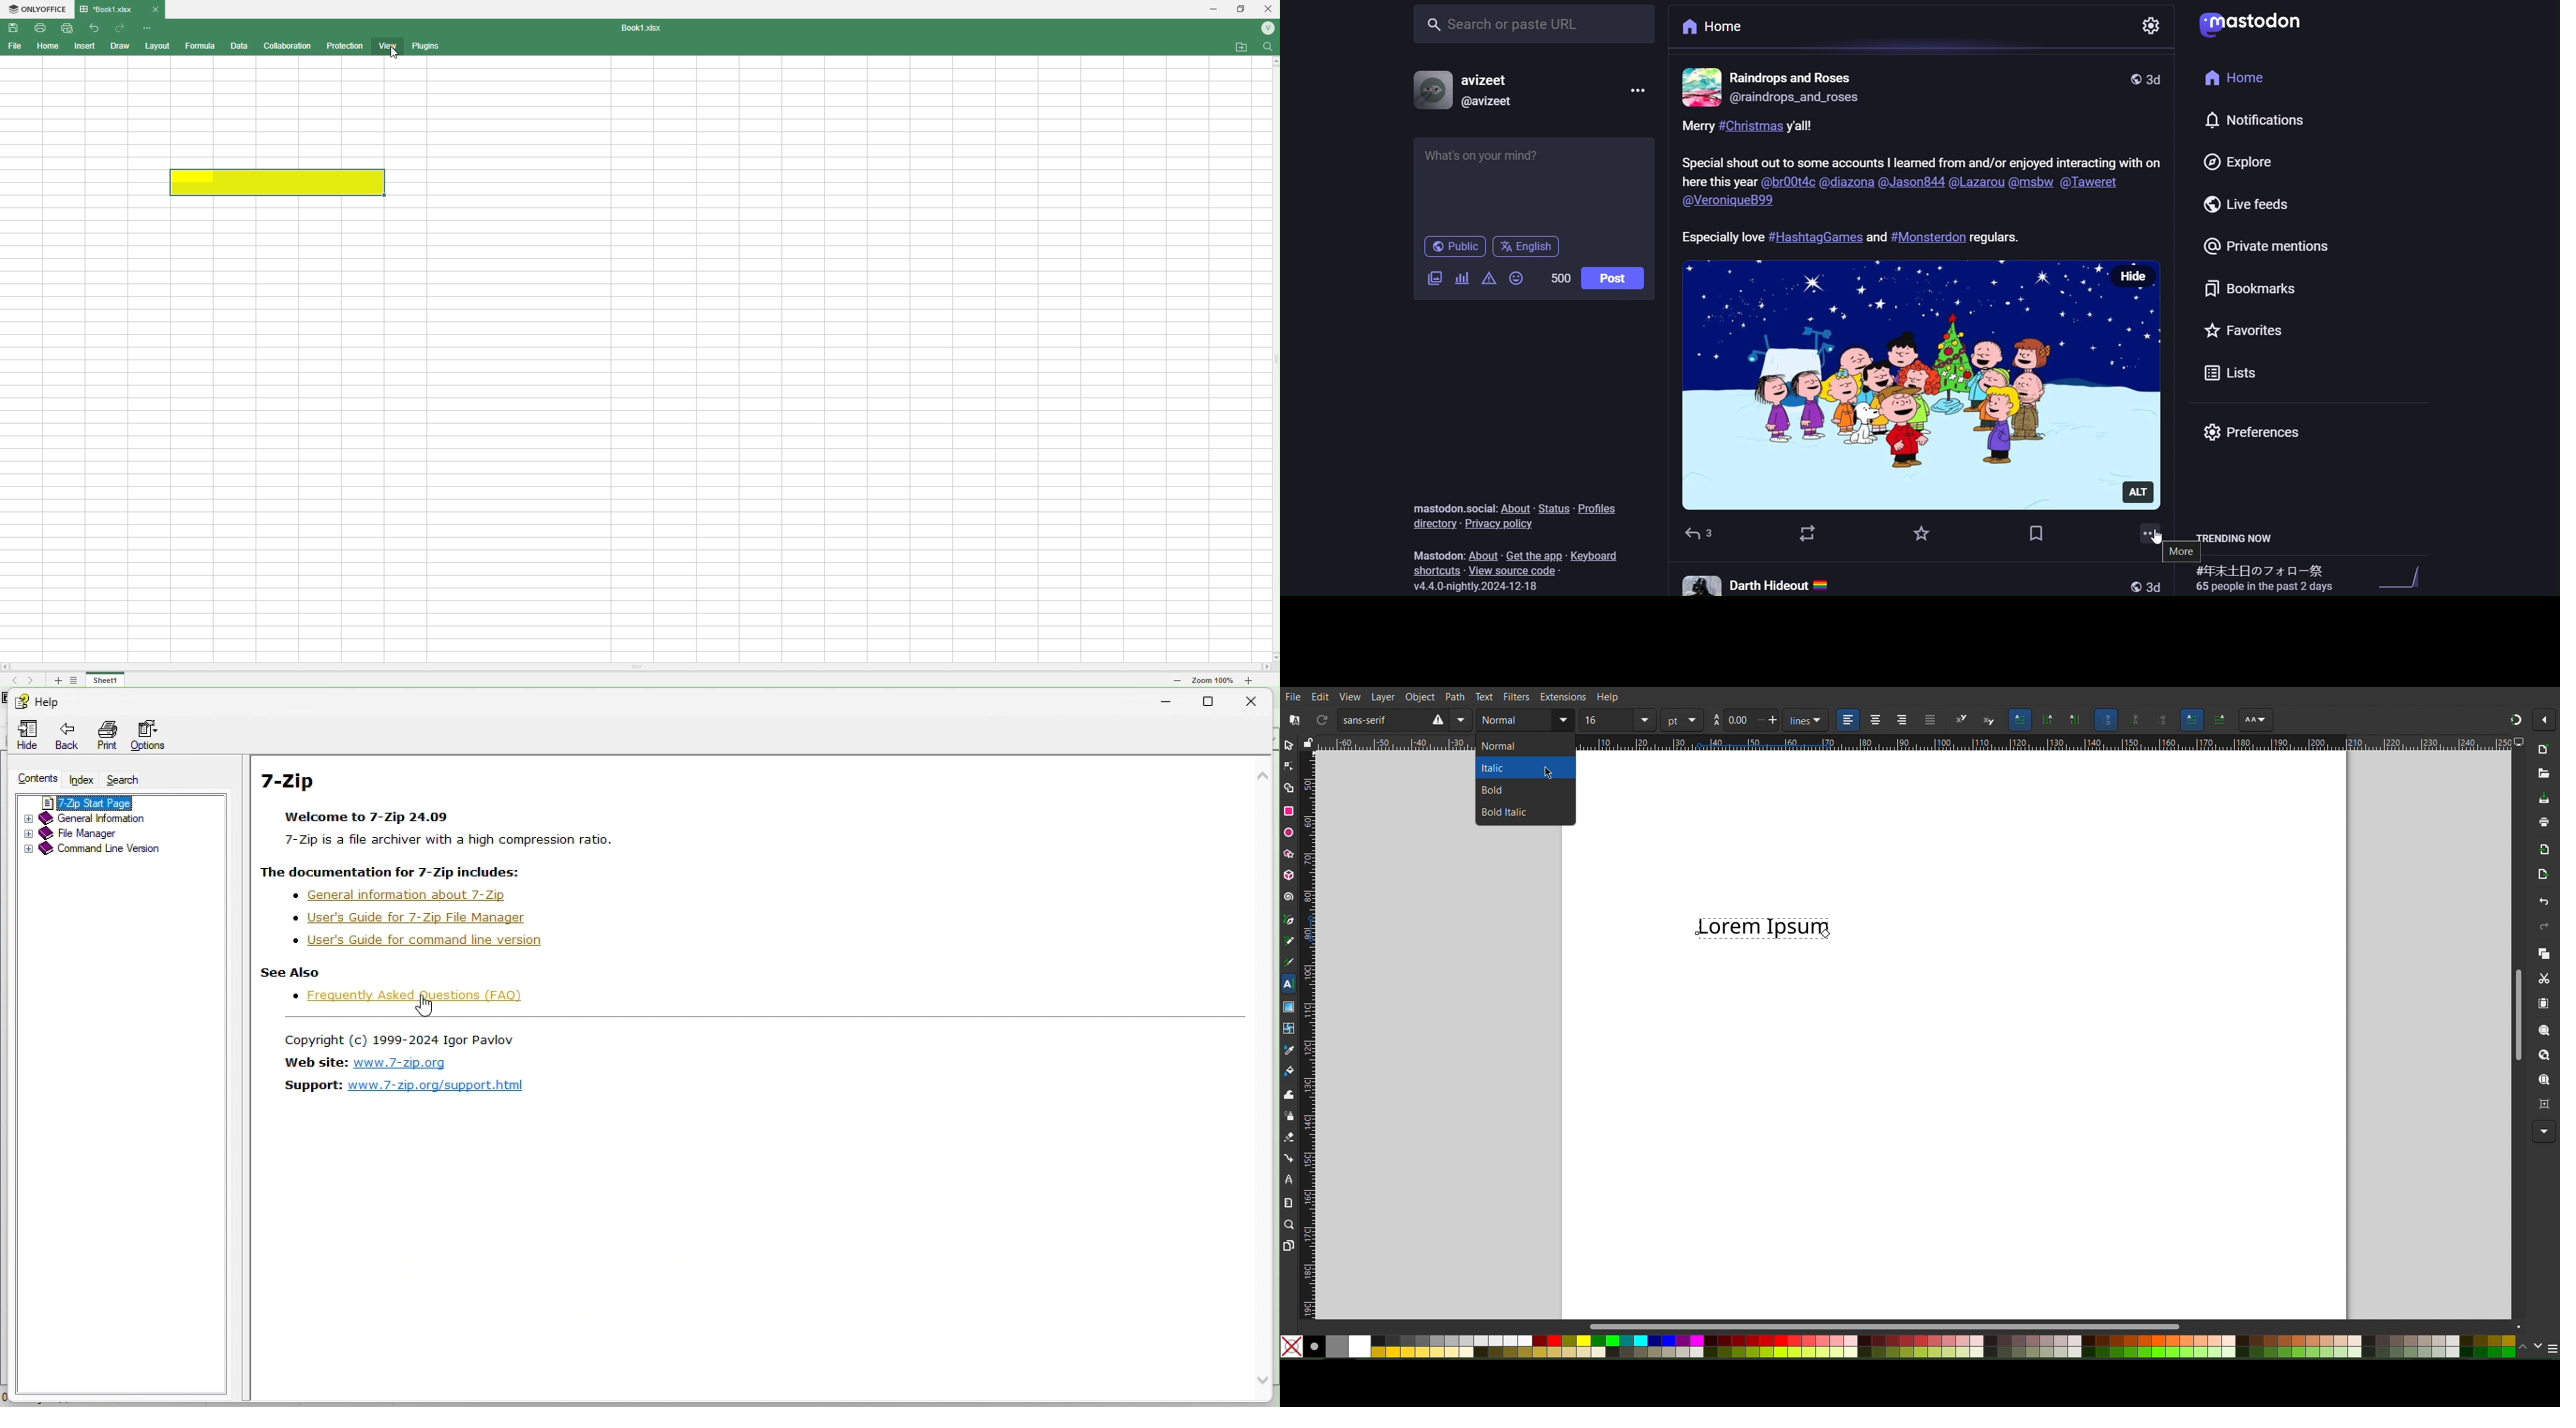 This screenshot has width=2576, height=1428. Describe the element at coordinates (2541, 1348) in the screenshot. I see `Color Options` at that location.